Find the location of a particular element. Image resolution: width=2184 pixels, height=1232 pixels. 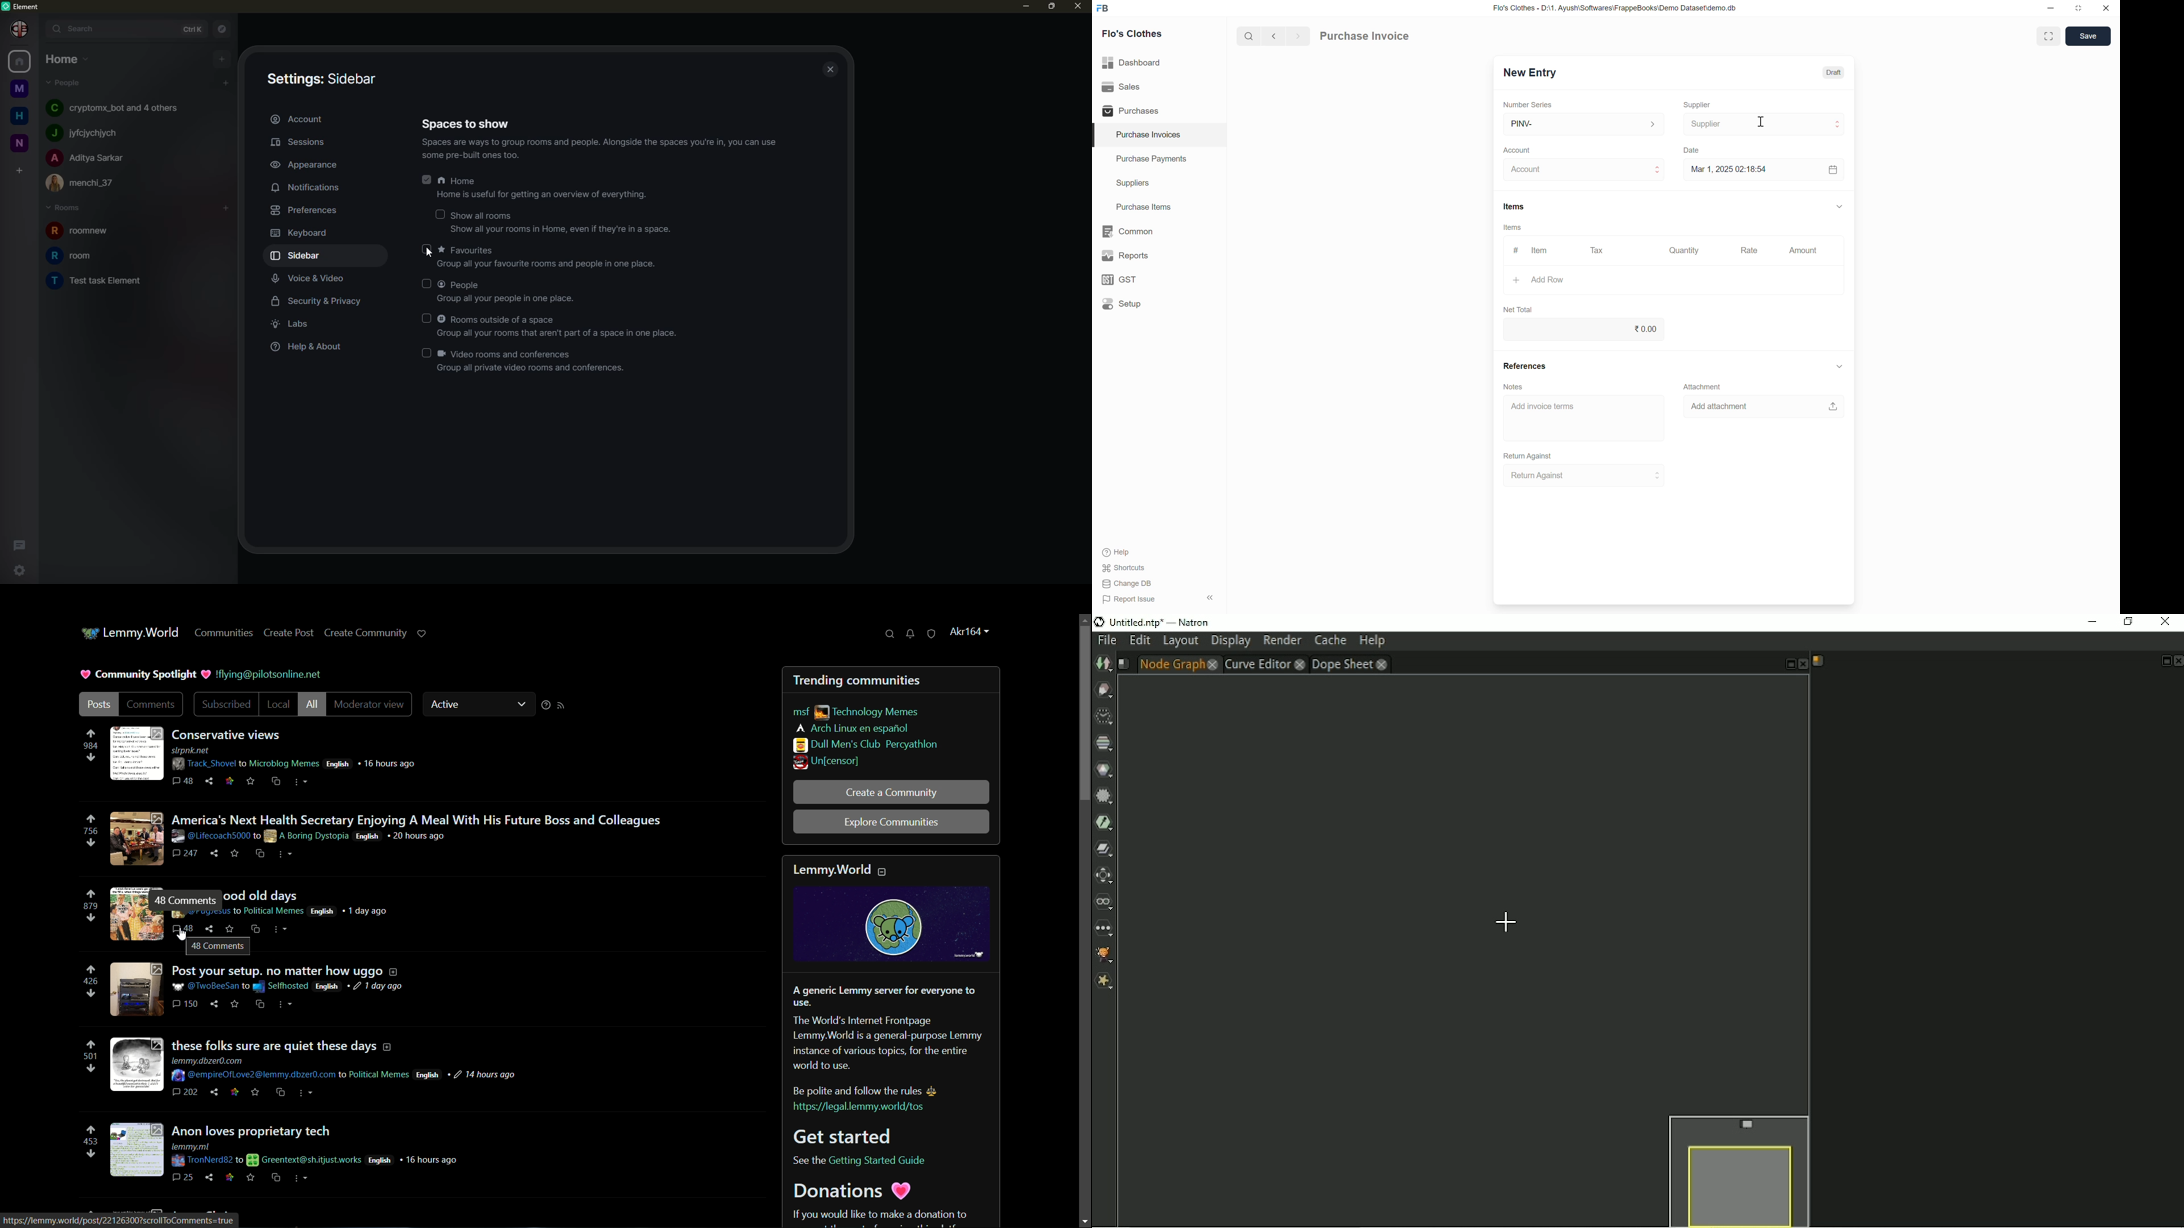

create post is located at coordinates (288, 633).